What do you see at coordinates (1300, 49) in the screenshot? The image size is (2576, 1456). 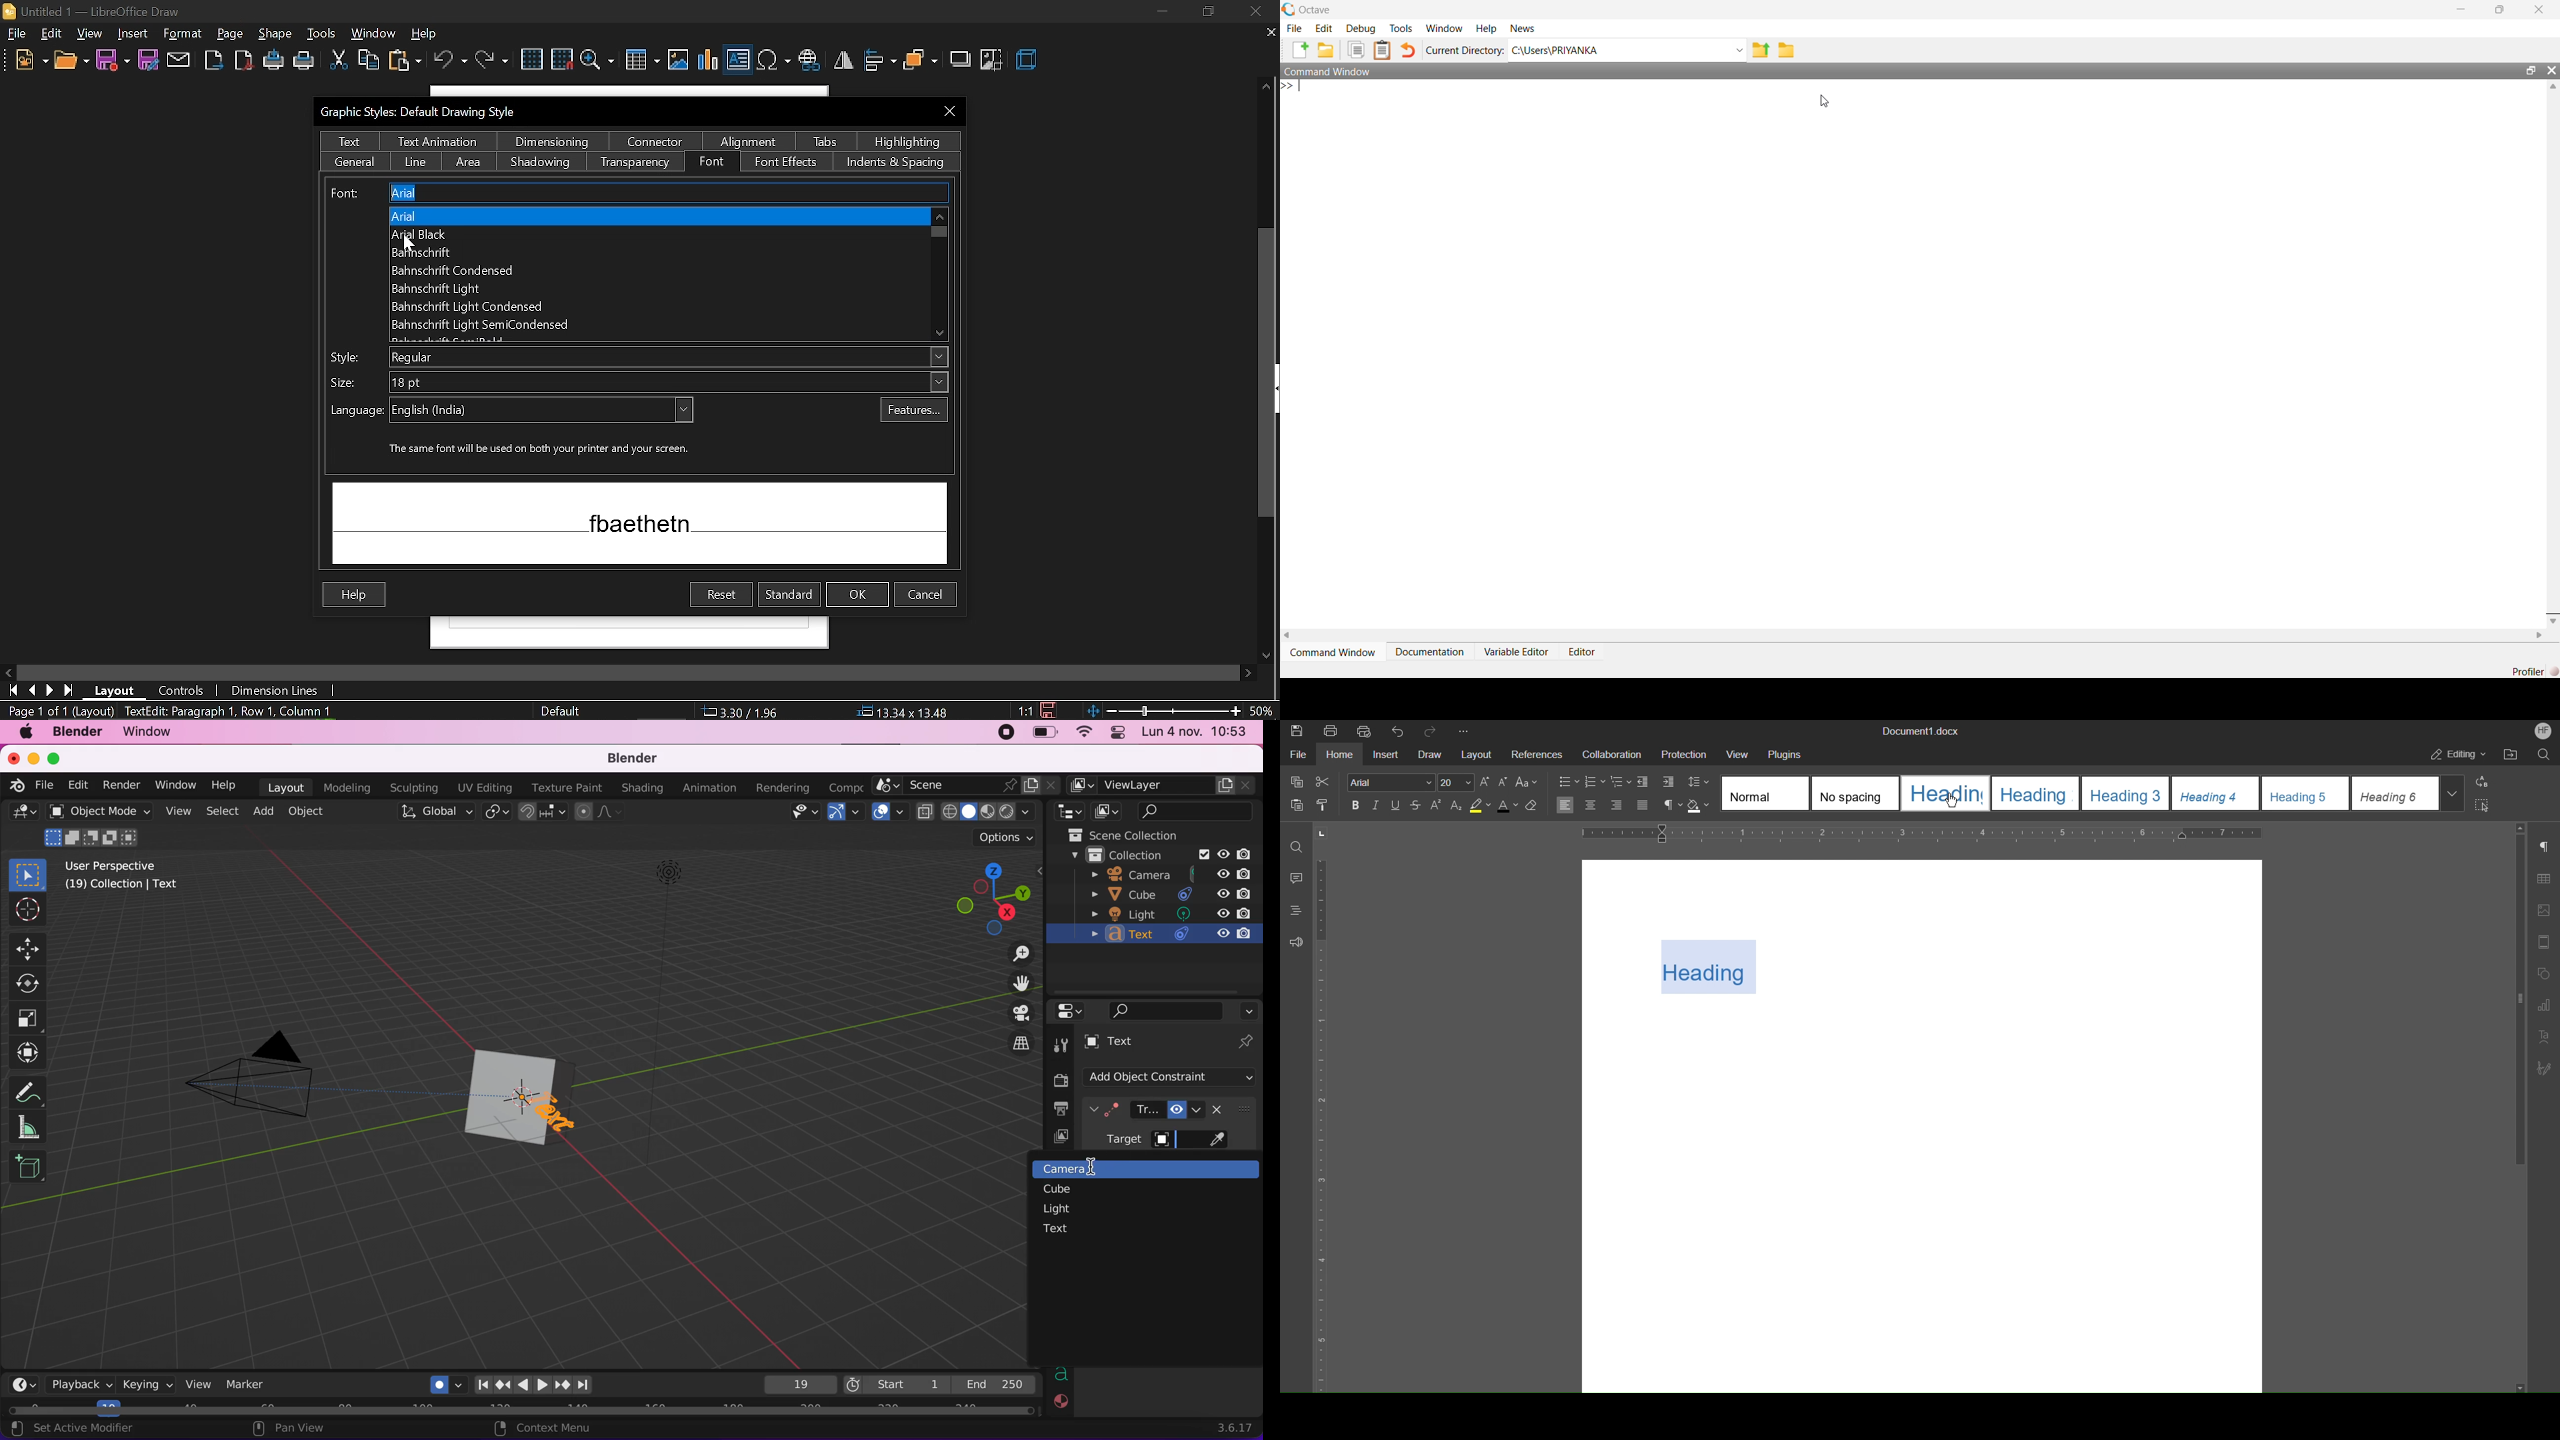 I see `New script` at bounding box center [1300, 49].